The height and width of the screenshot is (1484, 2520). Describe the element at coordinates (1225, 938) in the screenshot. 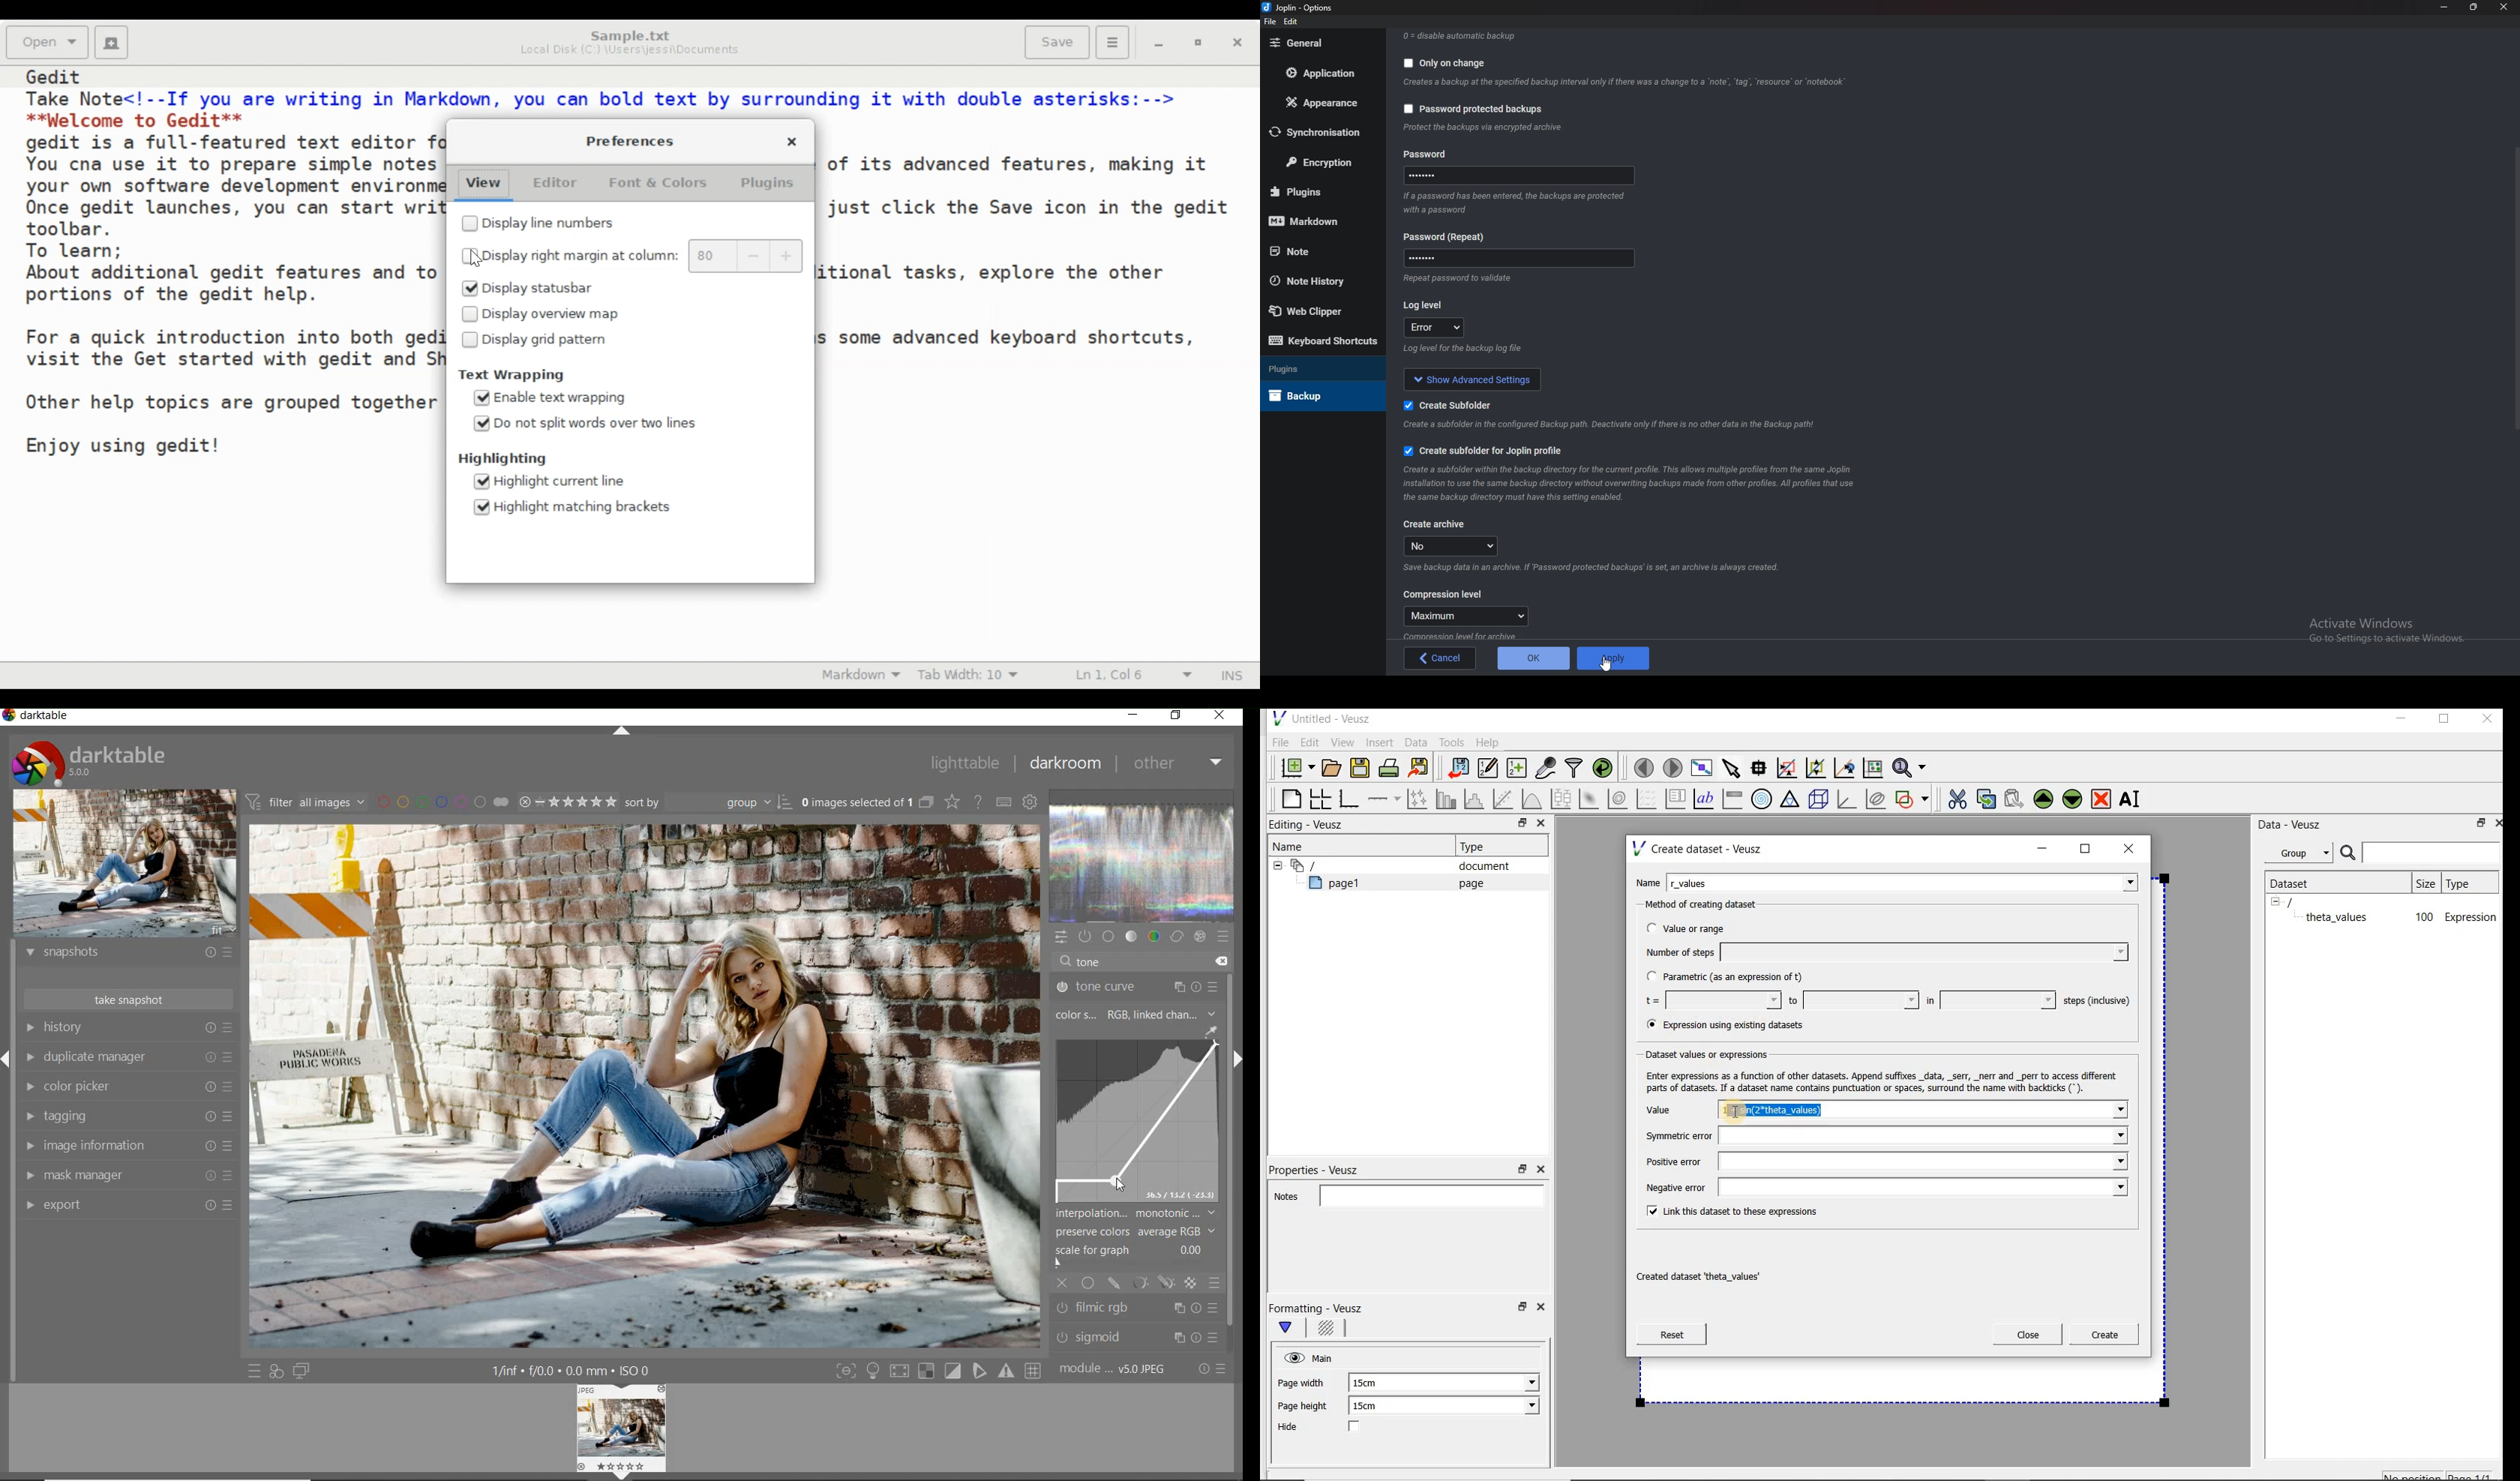

I see `presets` at that location.